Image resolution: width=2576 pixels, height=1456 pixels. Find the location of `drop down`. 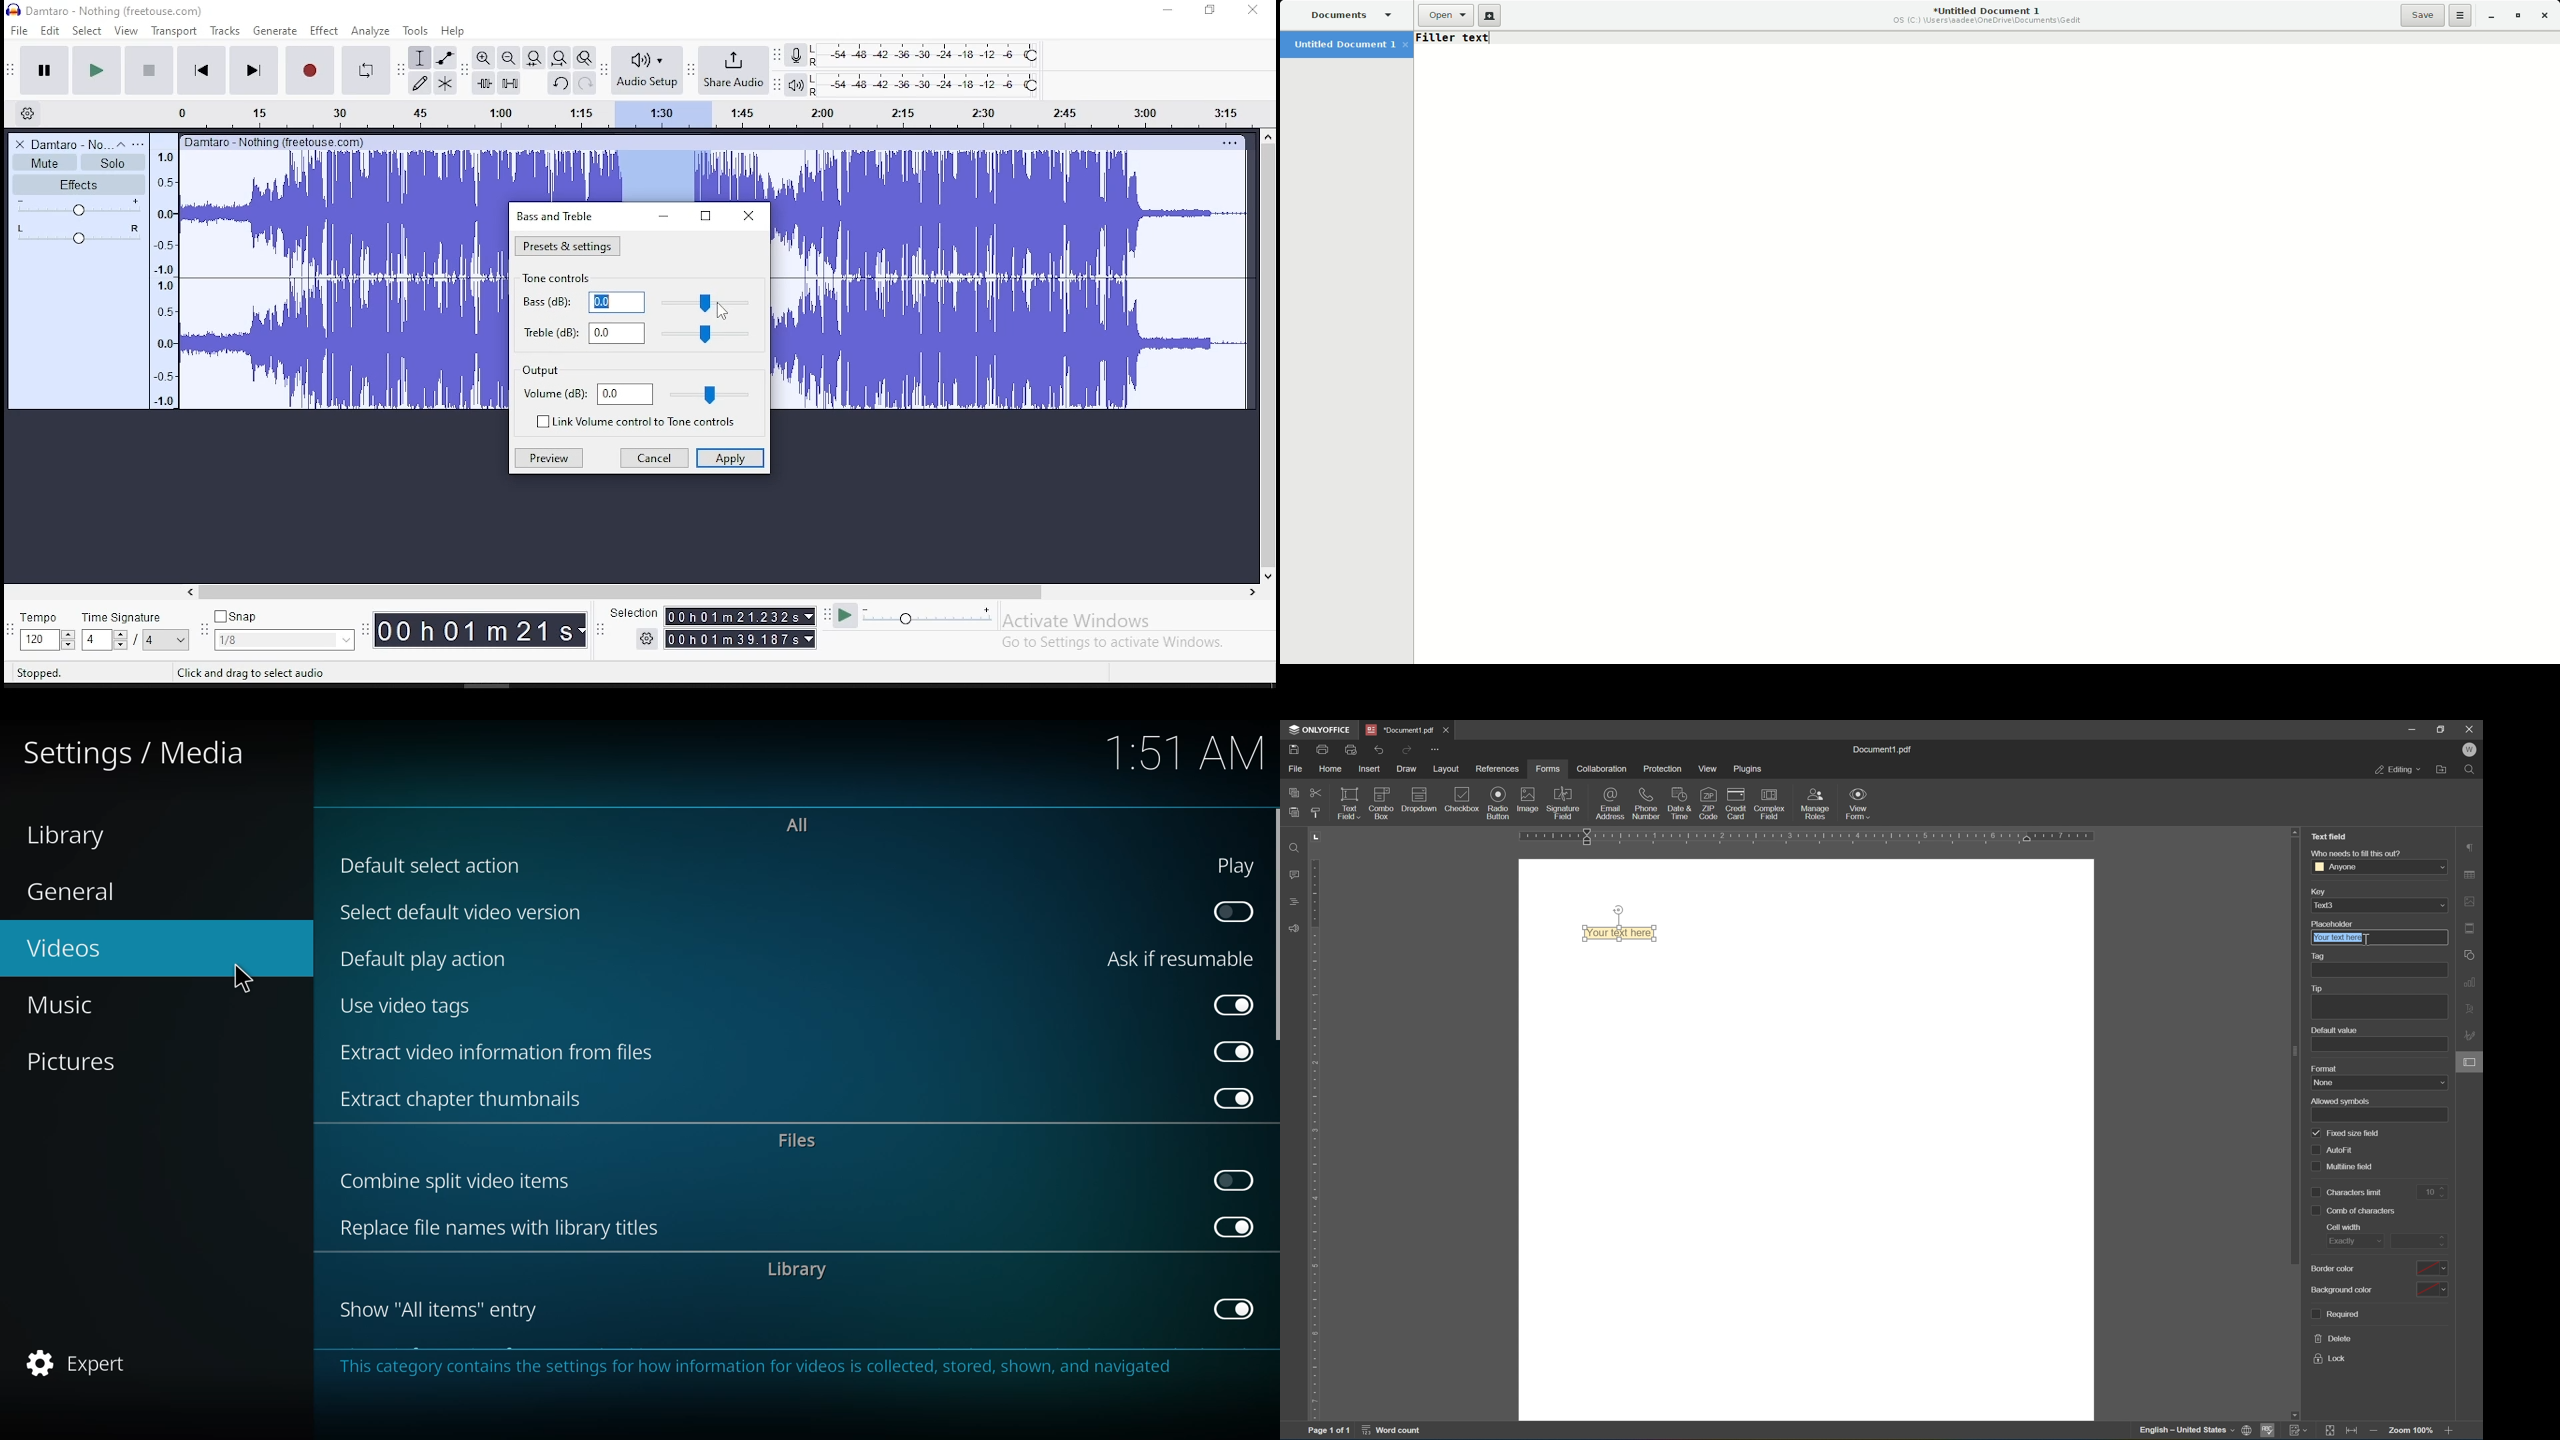

drop down is located at coordinates (807, 616).